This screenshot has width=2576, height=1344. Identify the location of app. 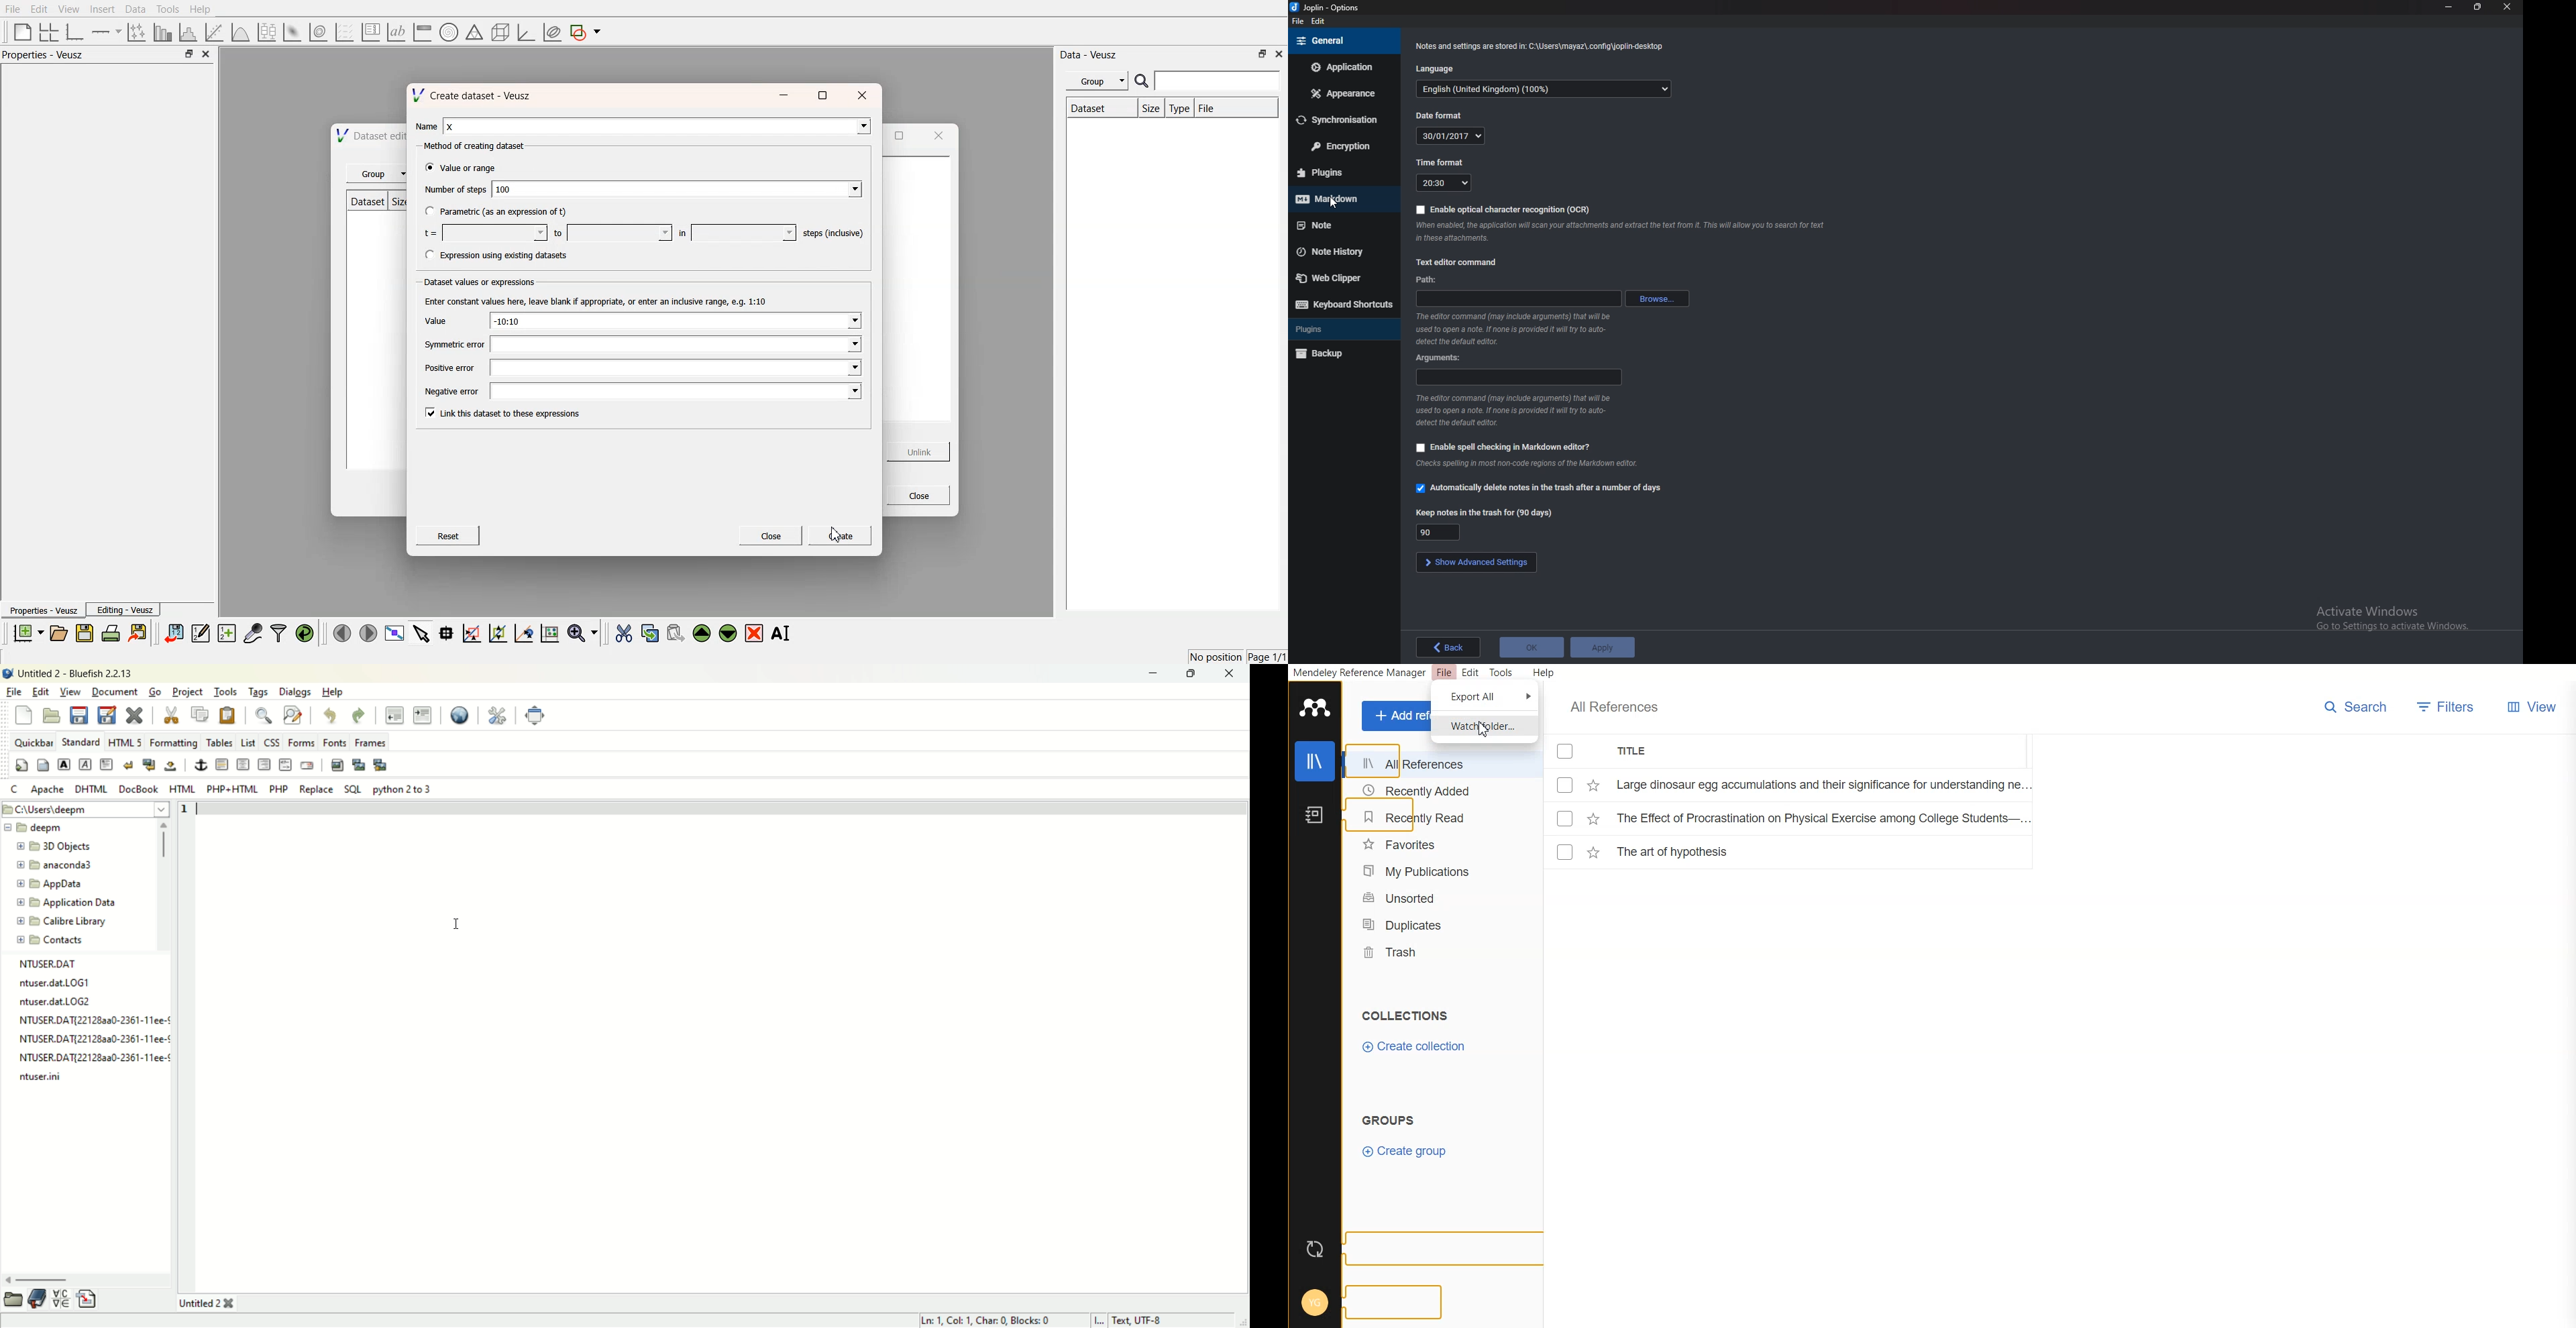
(50, 883).